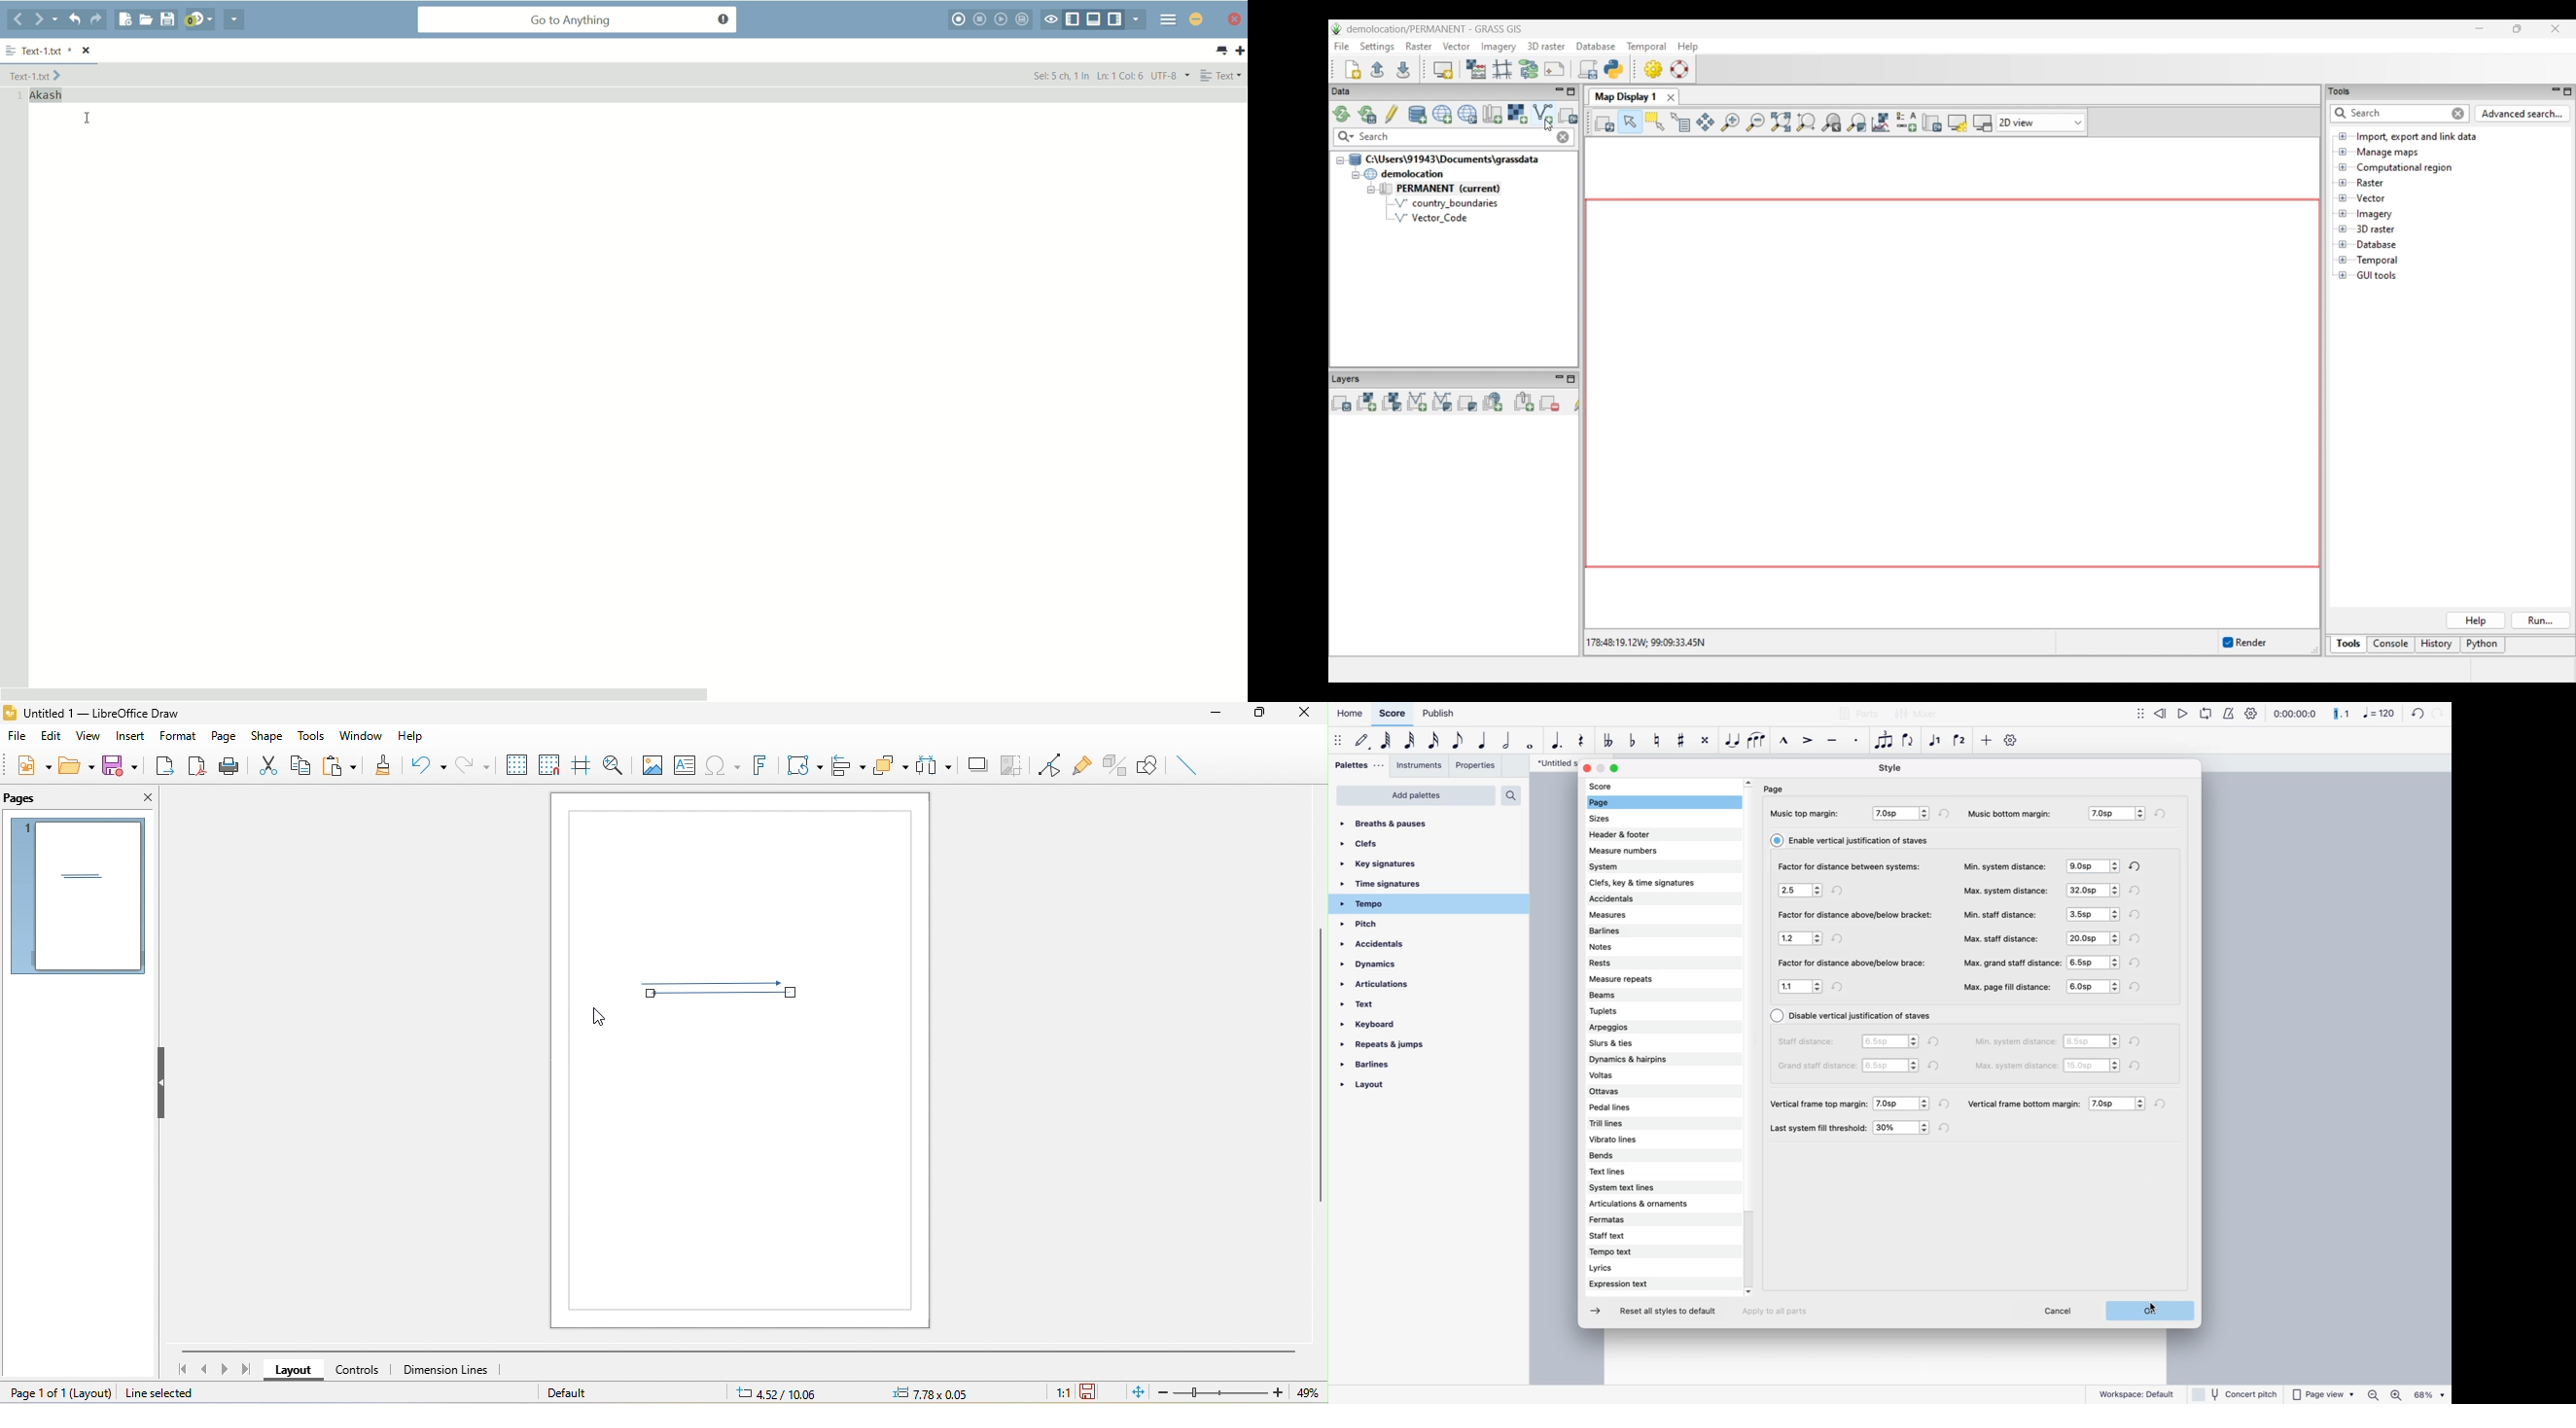 The image size is (2576, 1428). I want to click on align objects, so click(850, 766).